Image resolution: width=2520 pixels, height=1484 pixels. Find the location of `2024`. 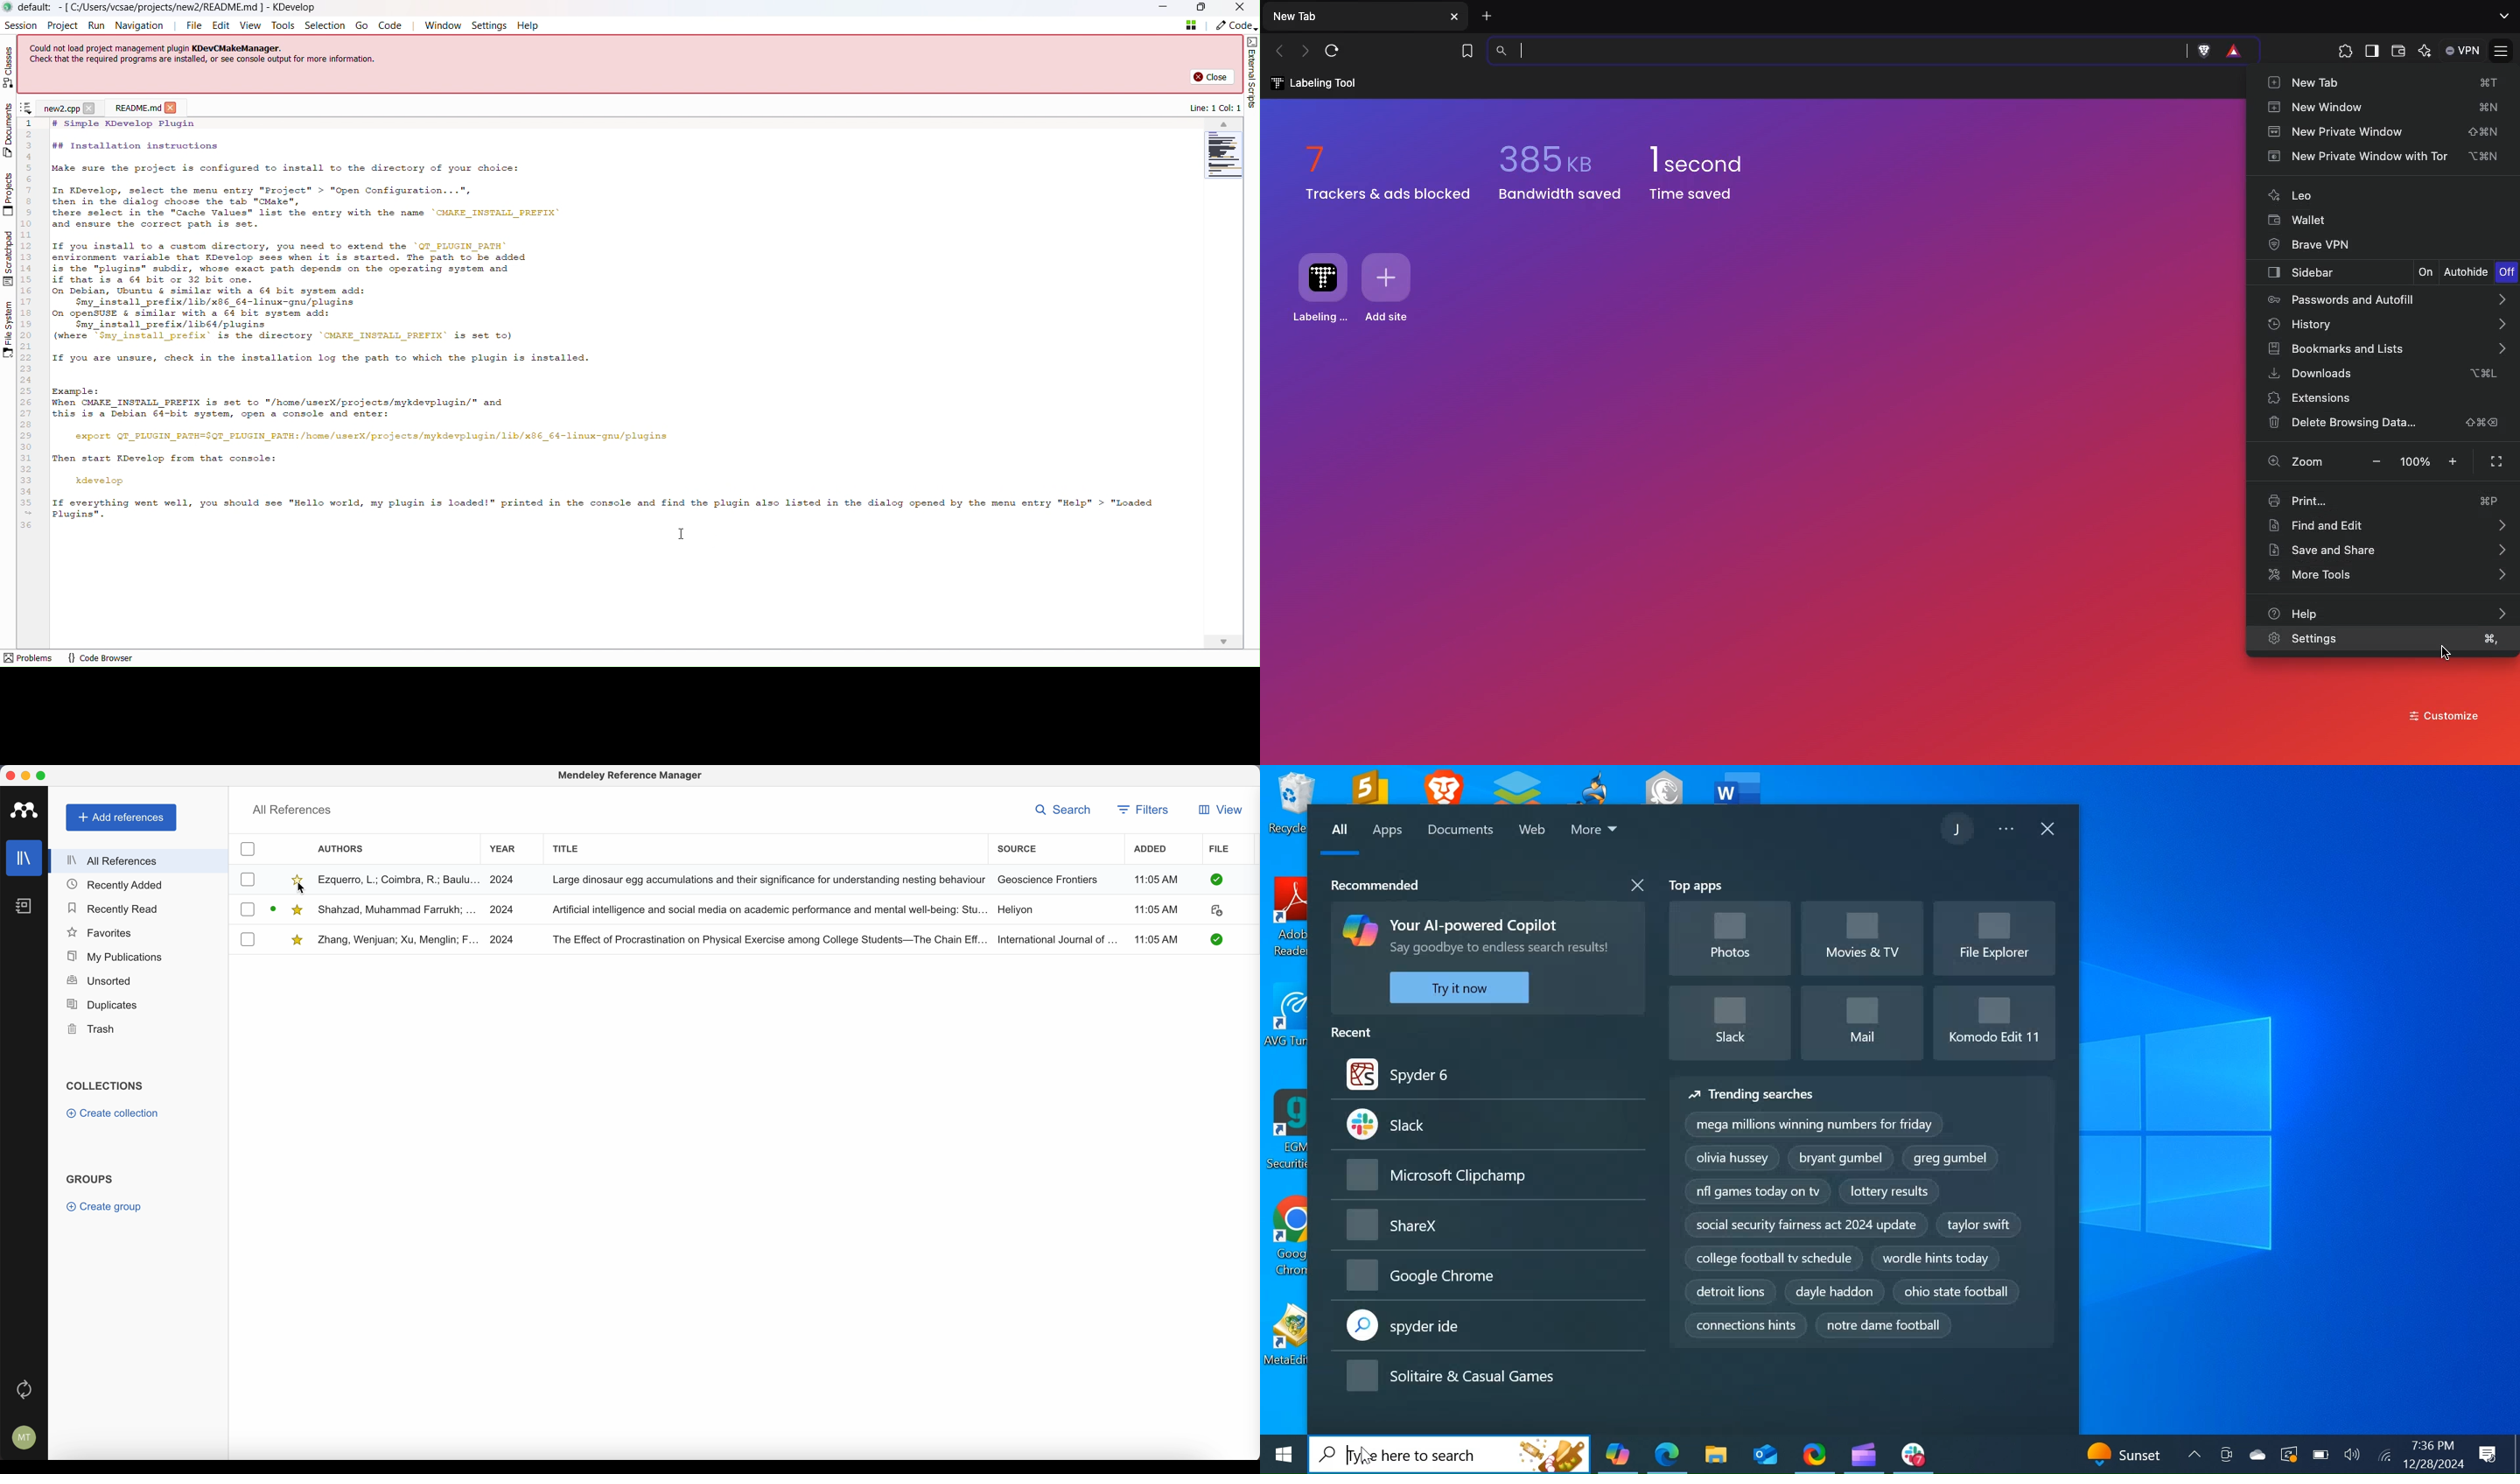

2024 is located at coordinates (505, 939).